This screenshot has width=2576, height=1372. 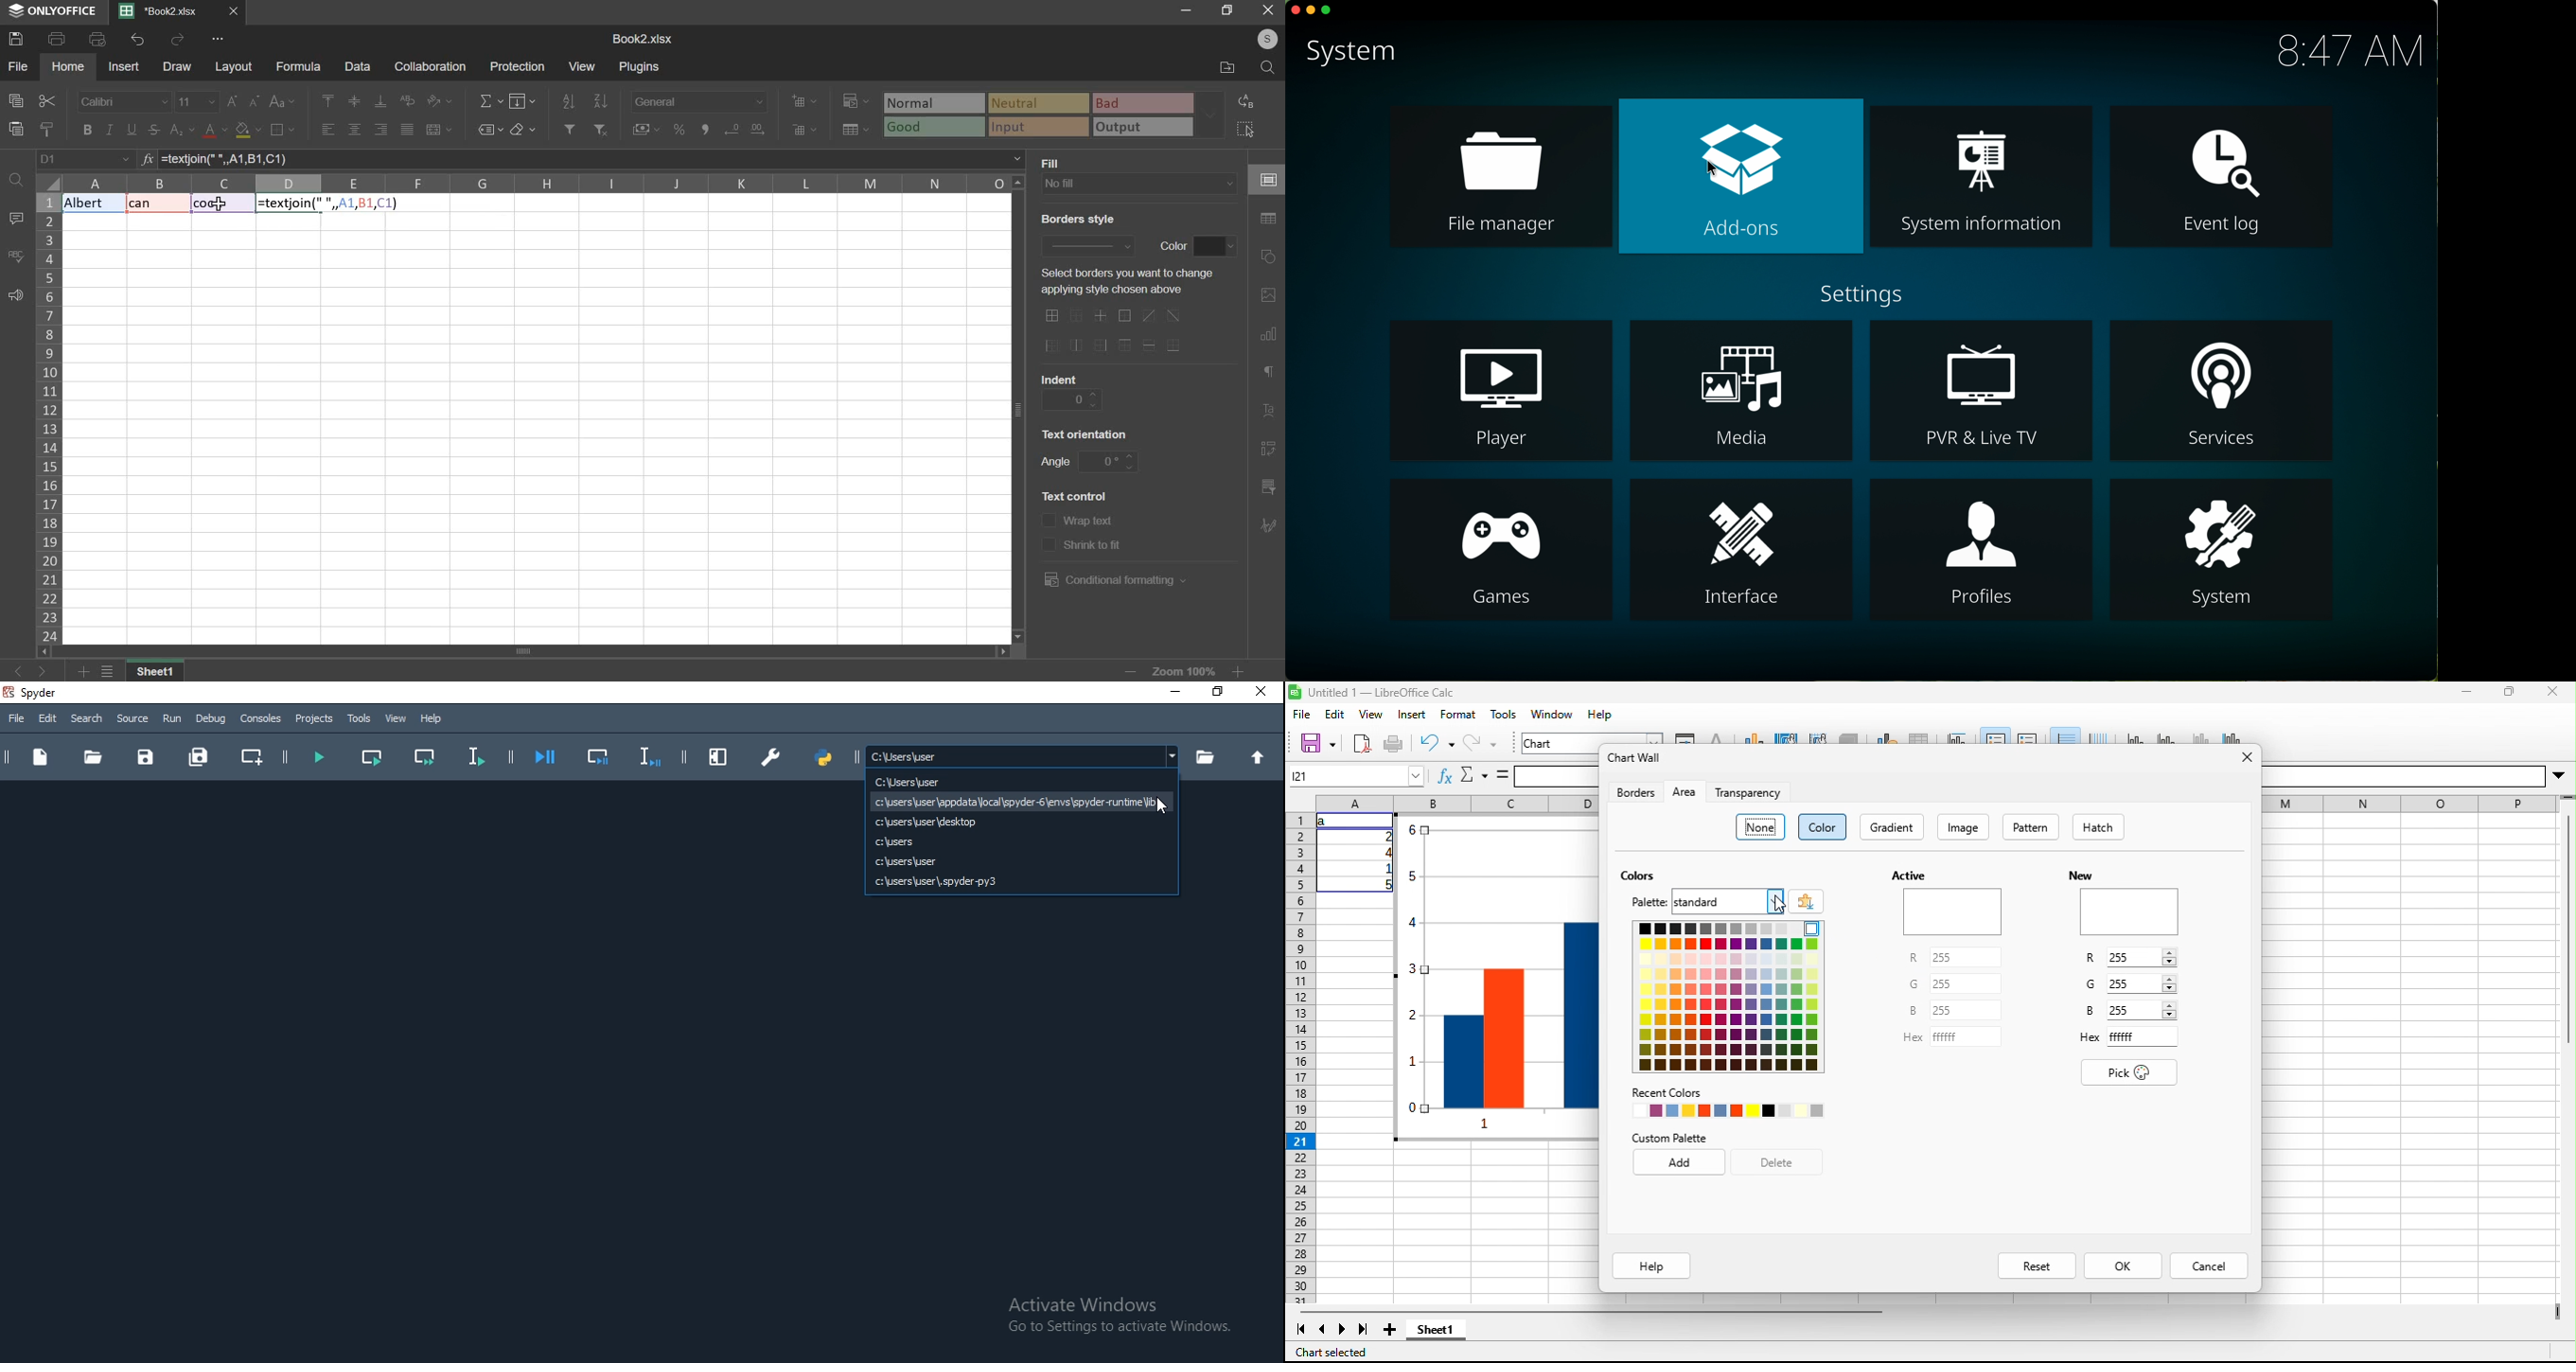 I want to click on Software logo, so click(x=1295, y=692).